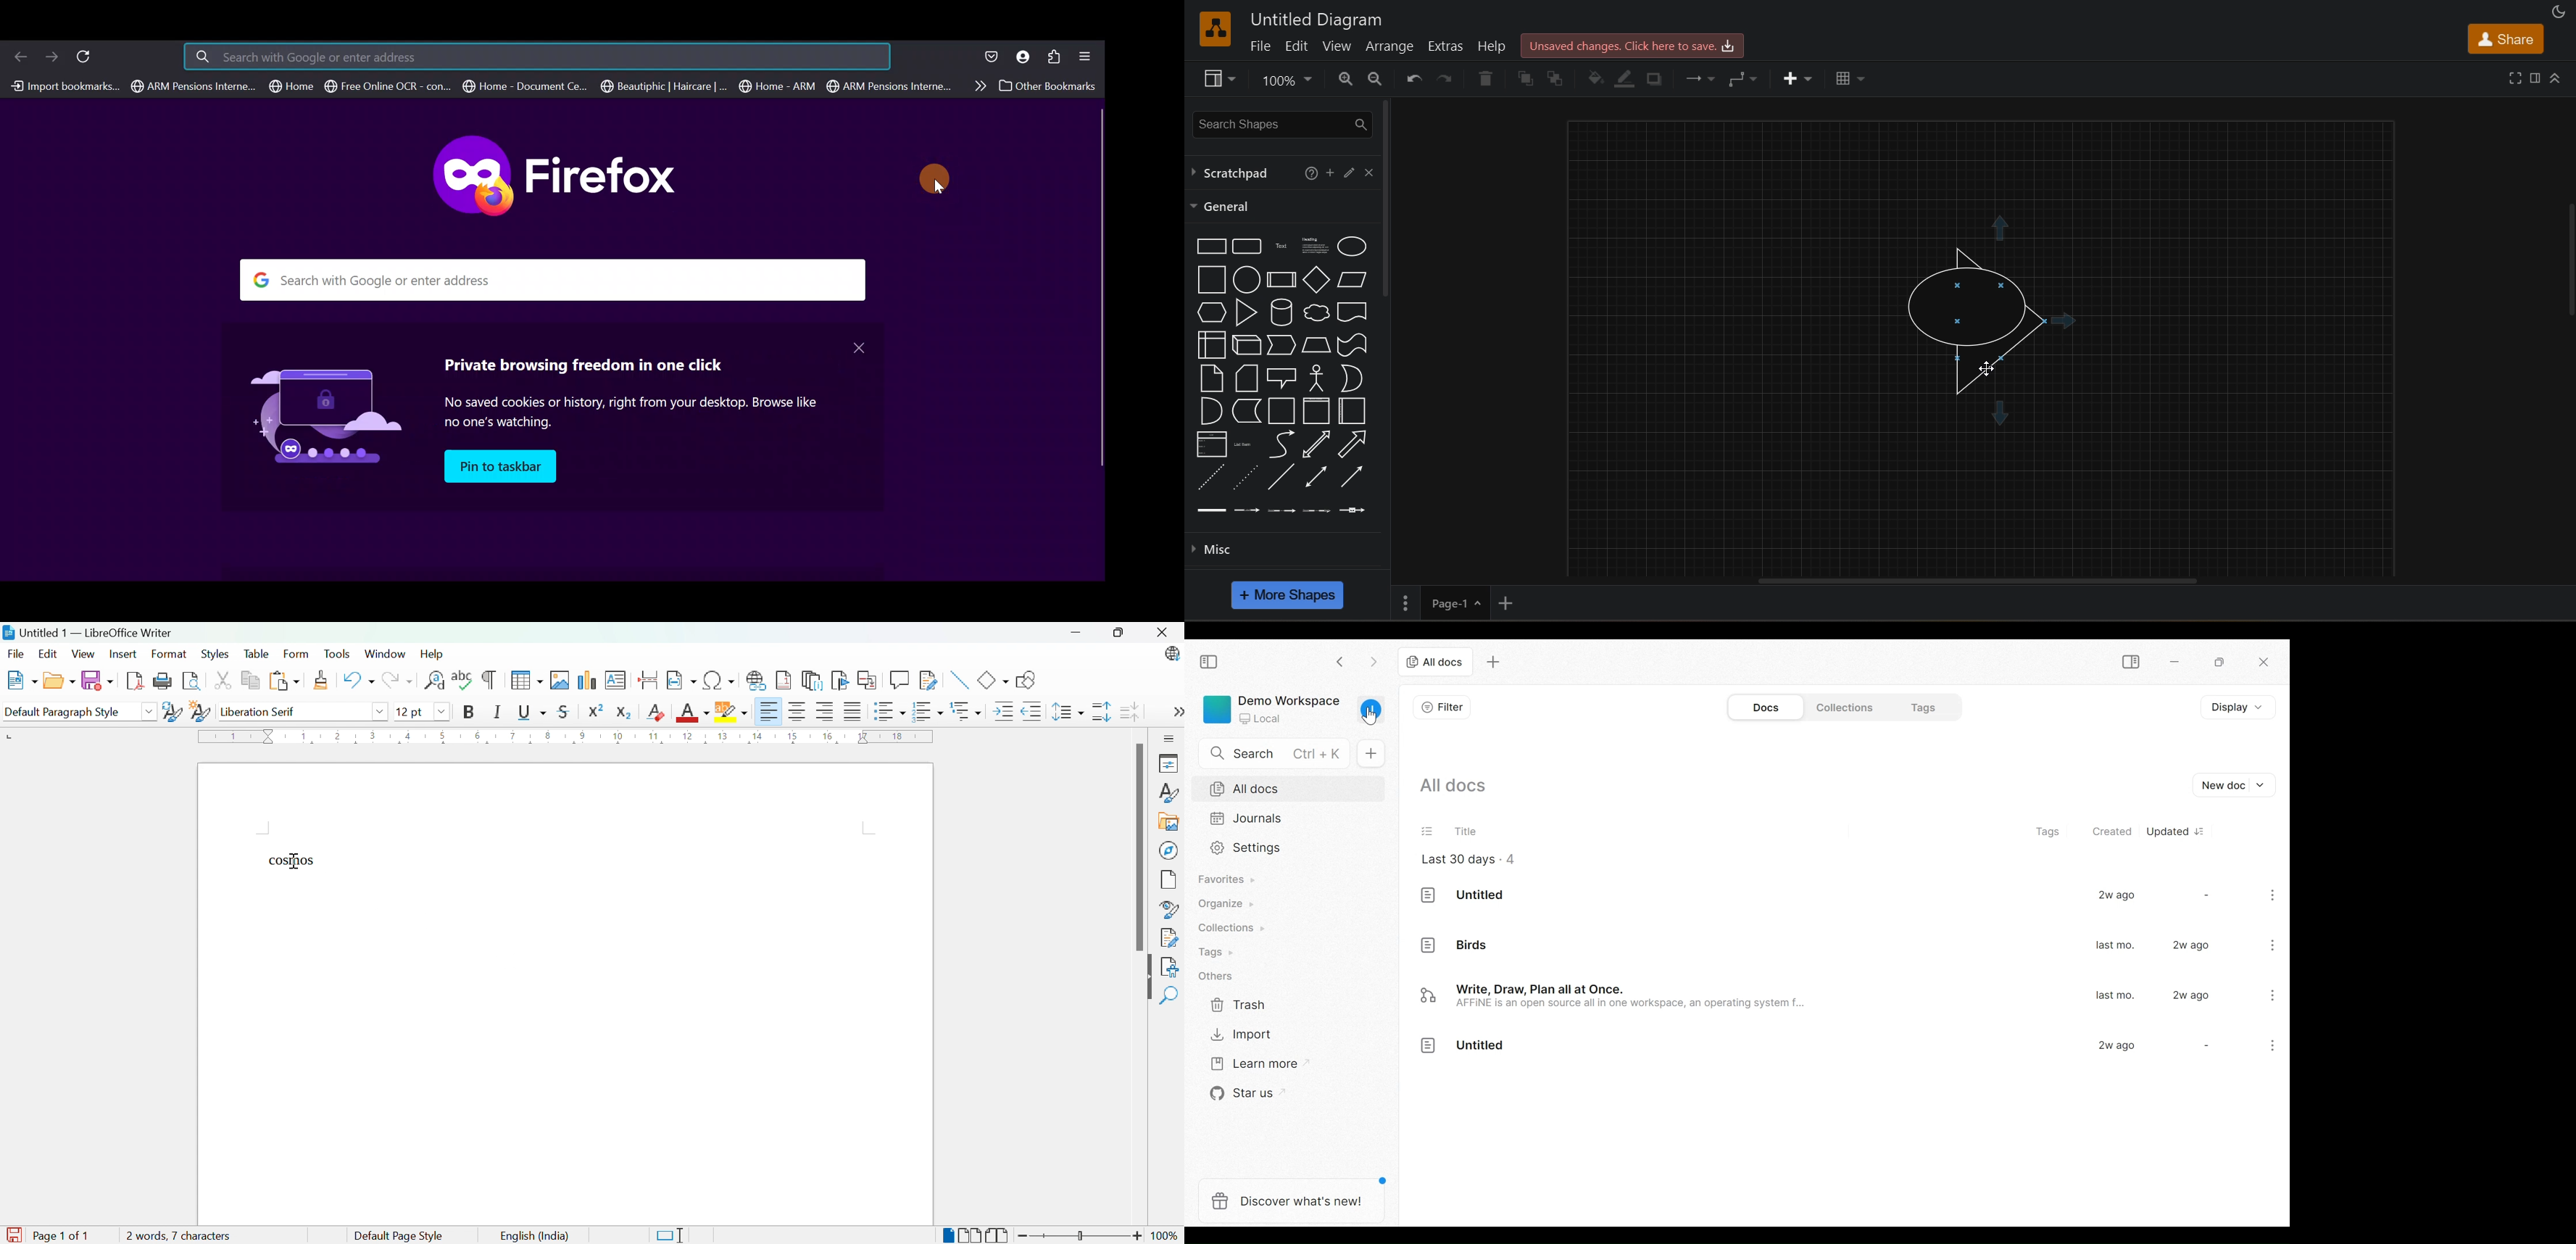  Describe the element at coordinates (1495, 662) in the screenshot. I see `Add new tab` at that location.